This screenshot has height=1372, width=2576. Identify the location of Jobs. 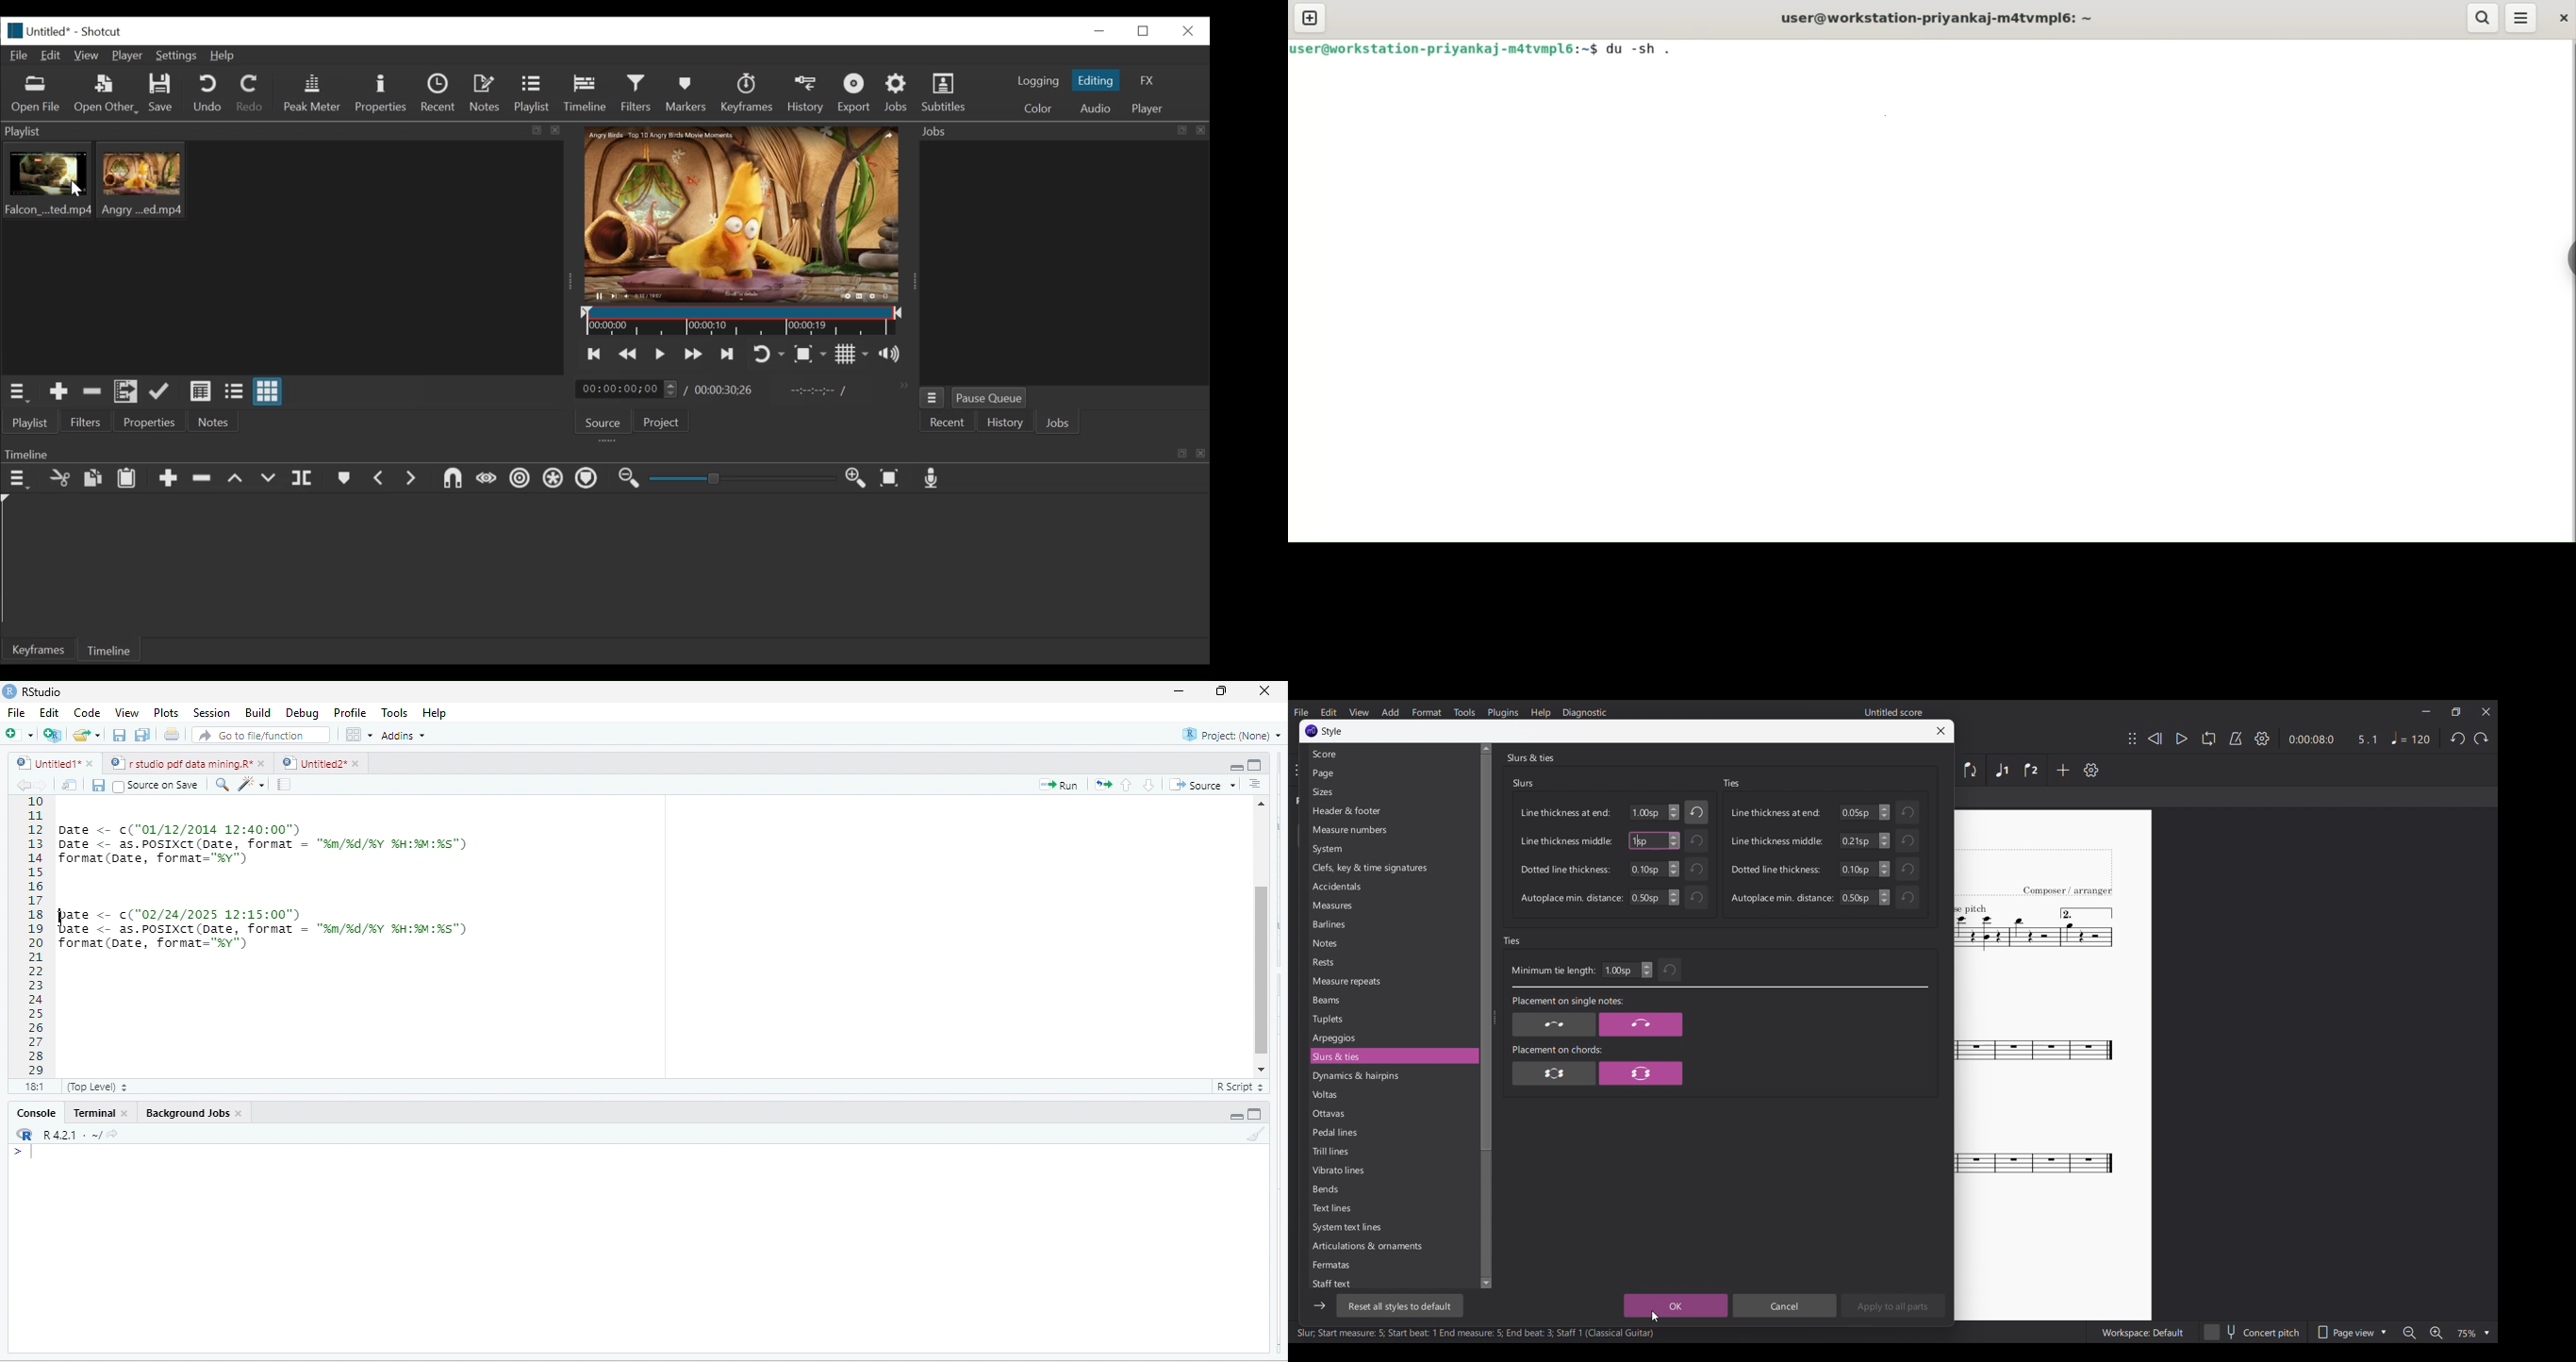
(899, 92).